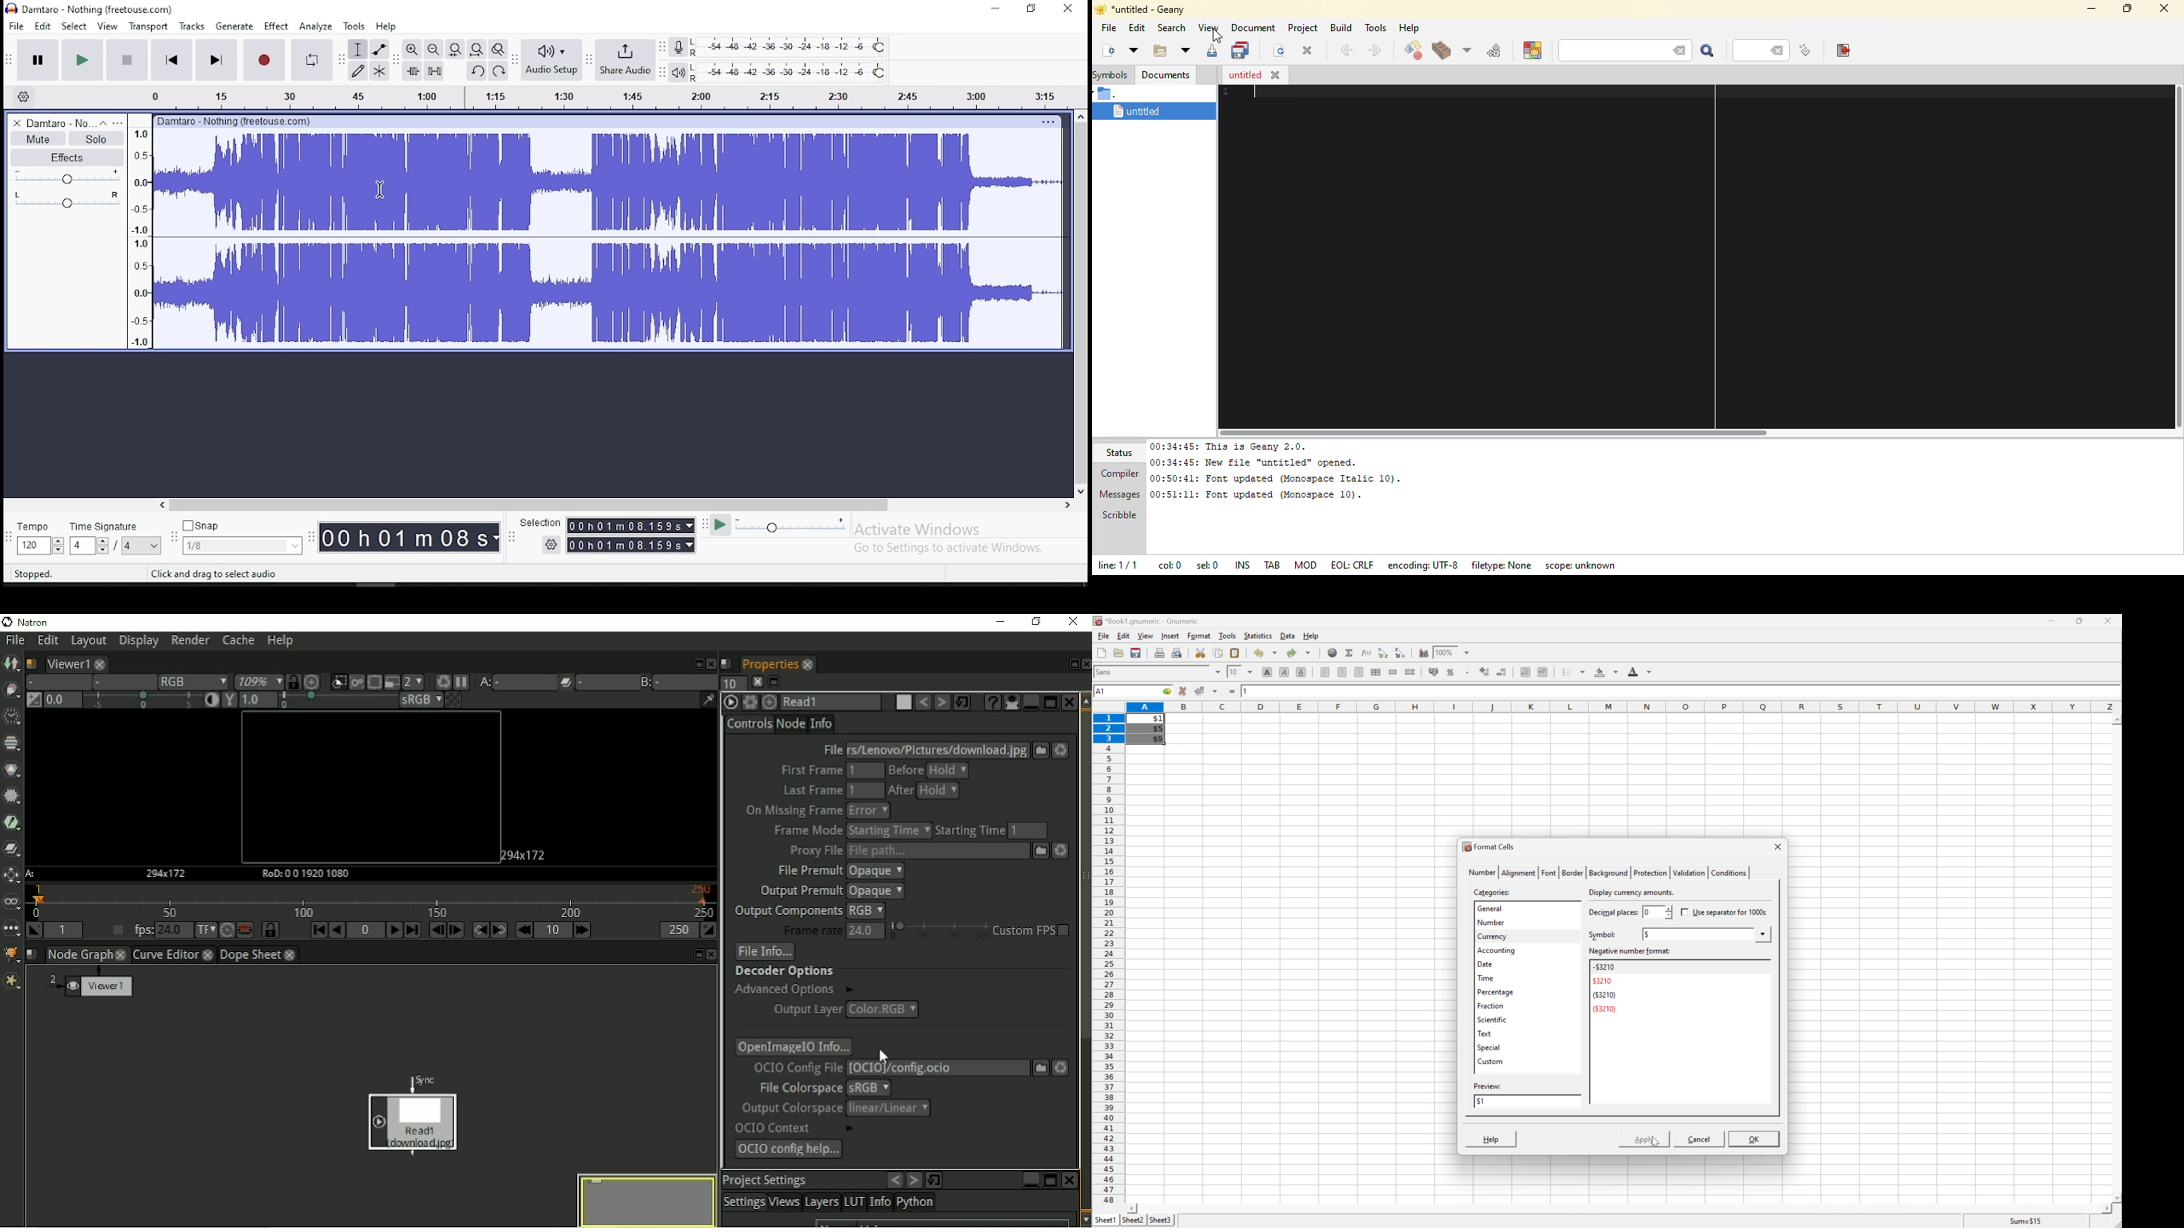  I want to click on cursor, so click(1655, 1142).